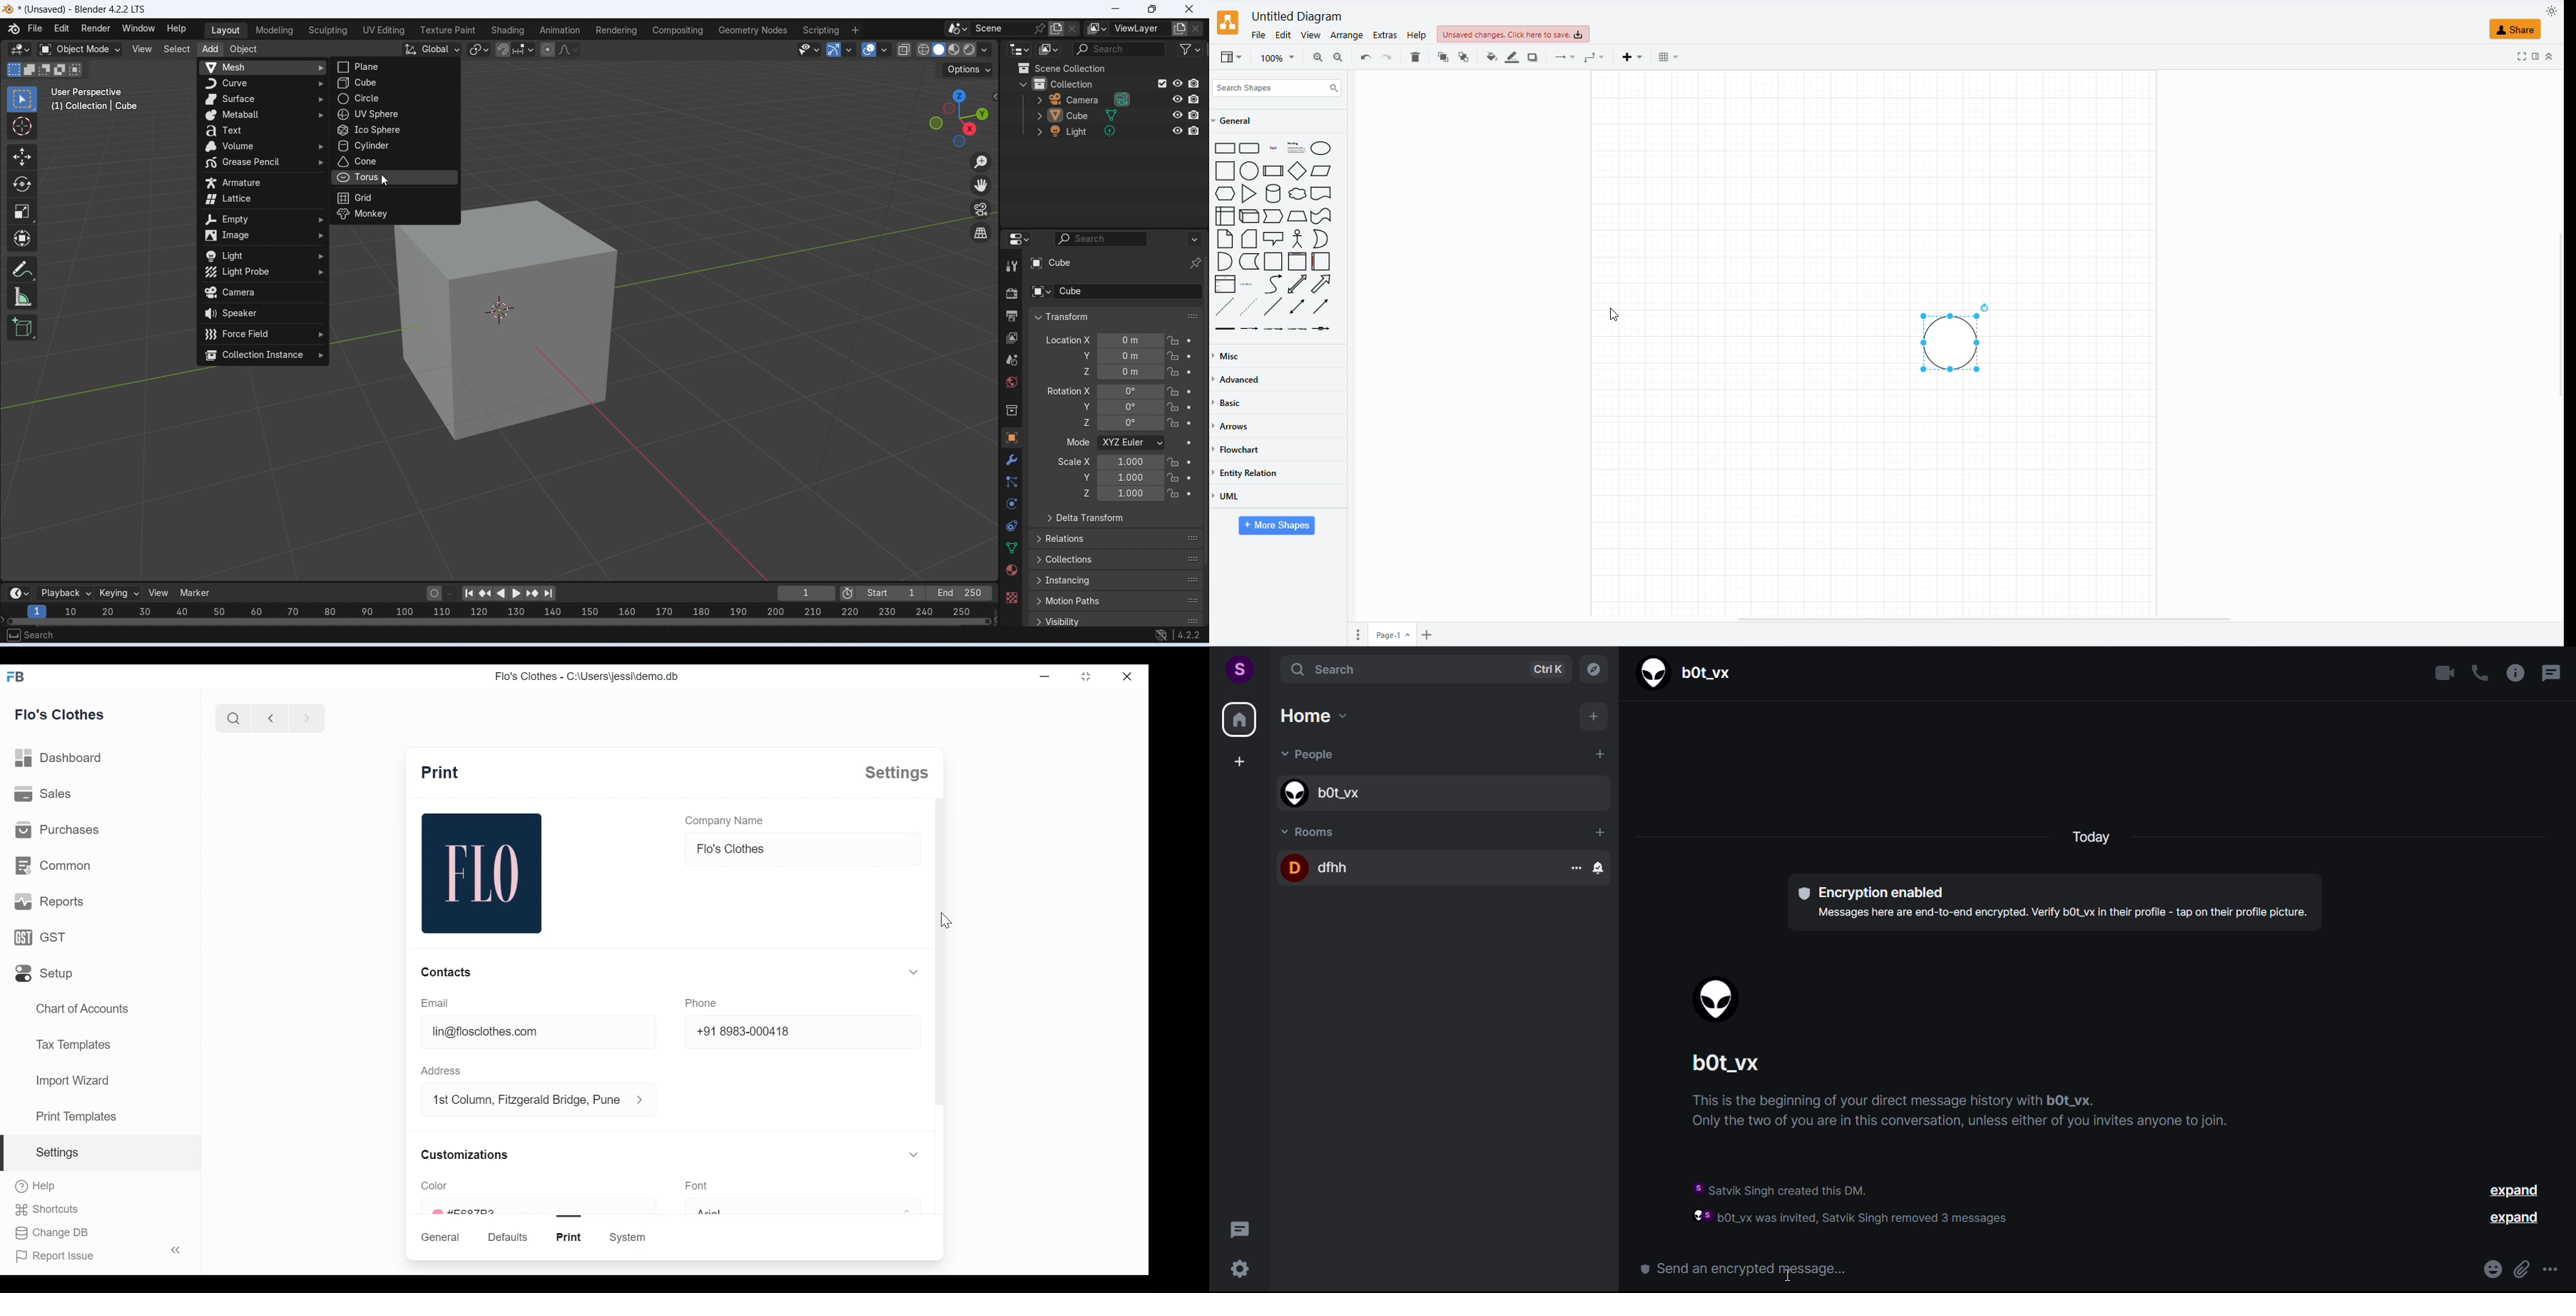 This screenshot has width=2576, height=1316. I want to click on address information, so click(642, 1100).